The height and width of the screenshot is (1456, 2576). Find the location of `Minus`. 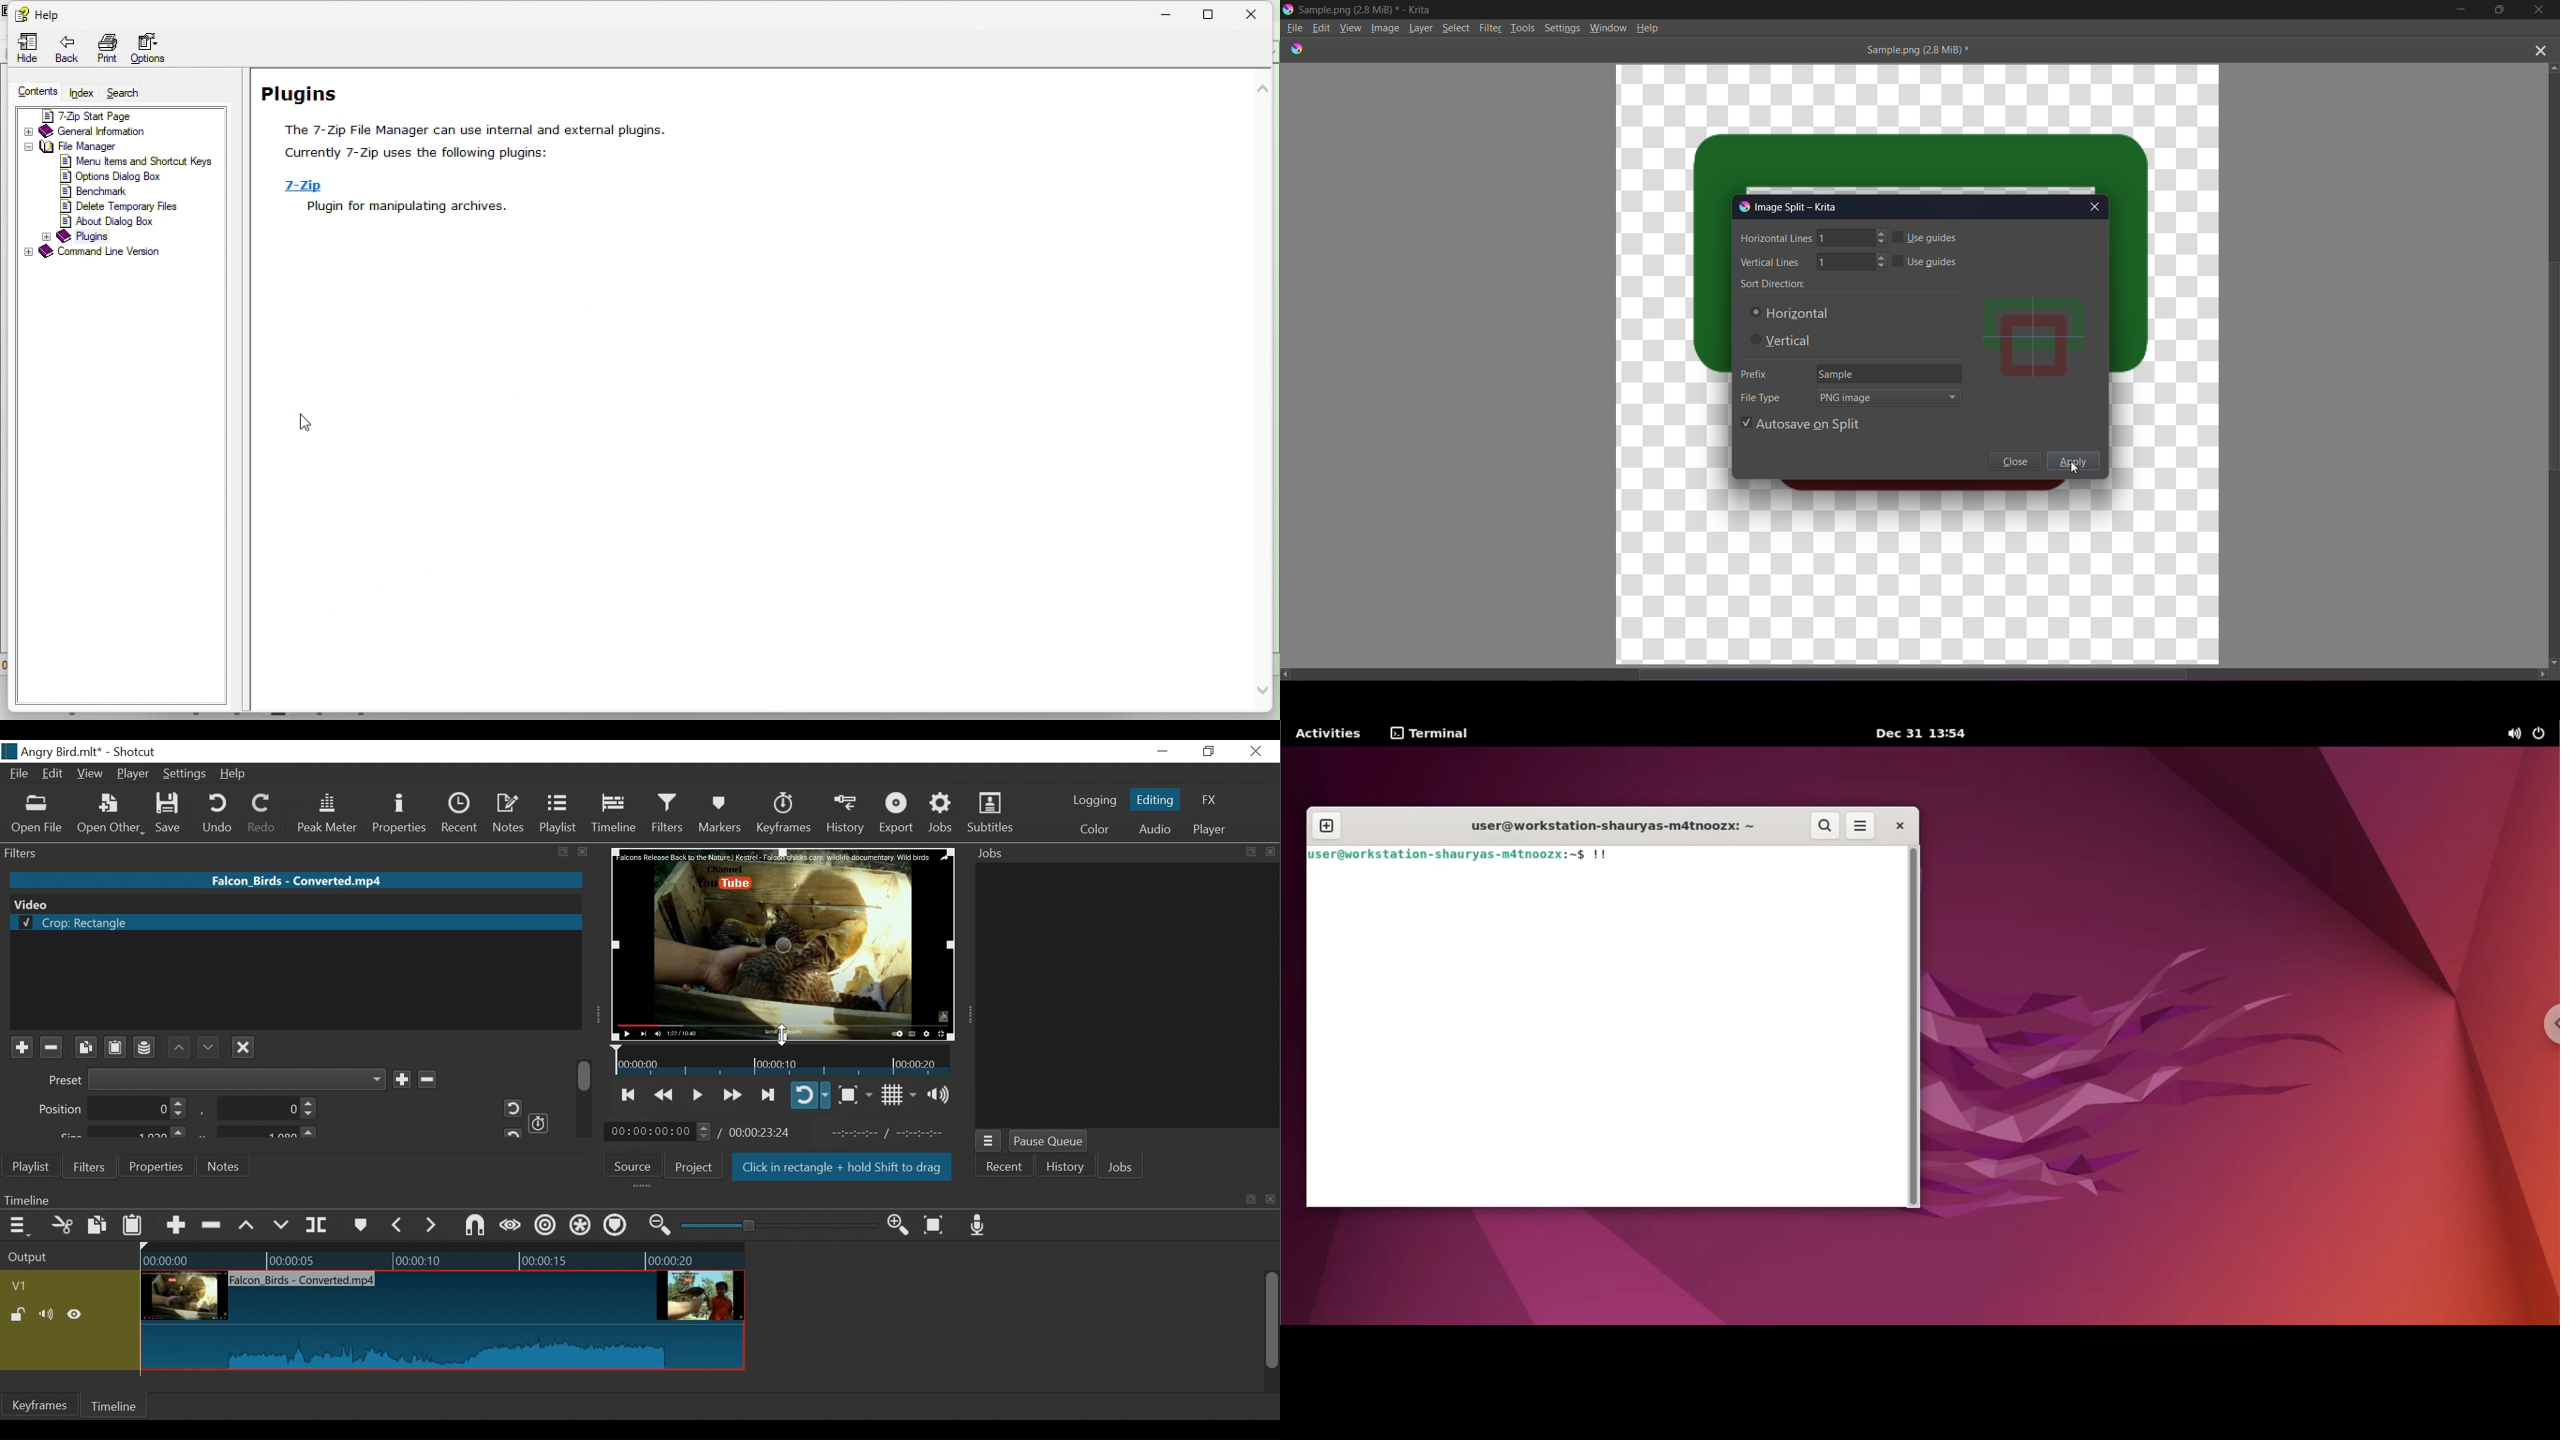

Minus is located at coordinates (50, 1047).